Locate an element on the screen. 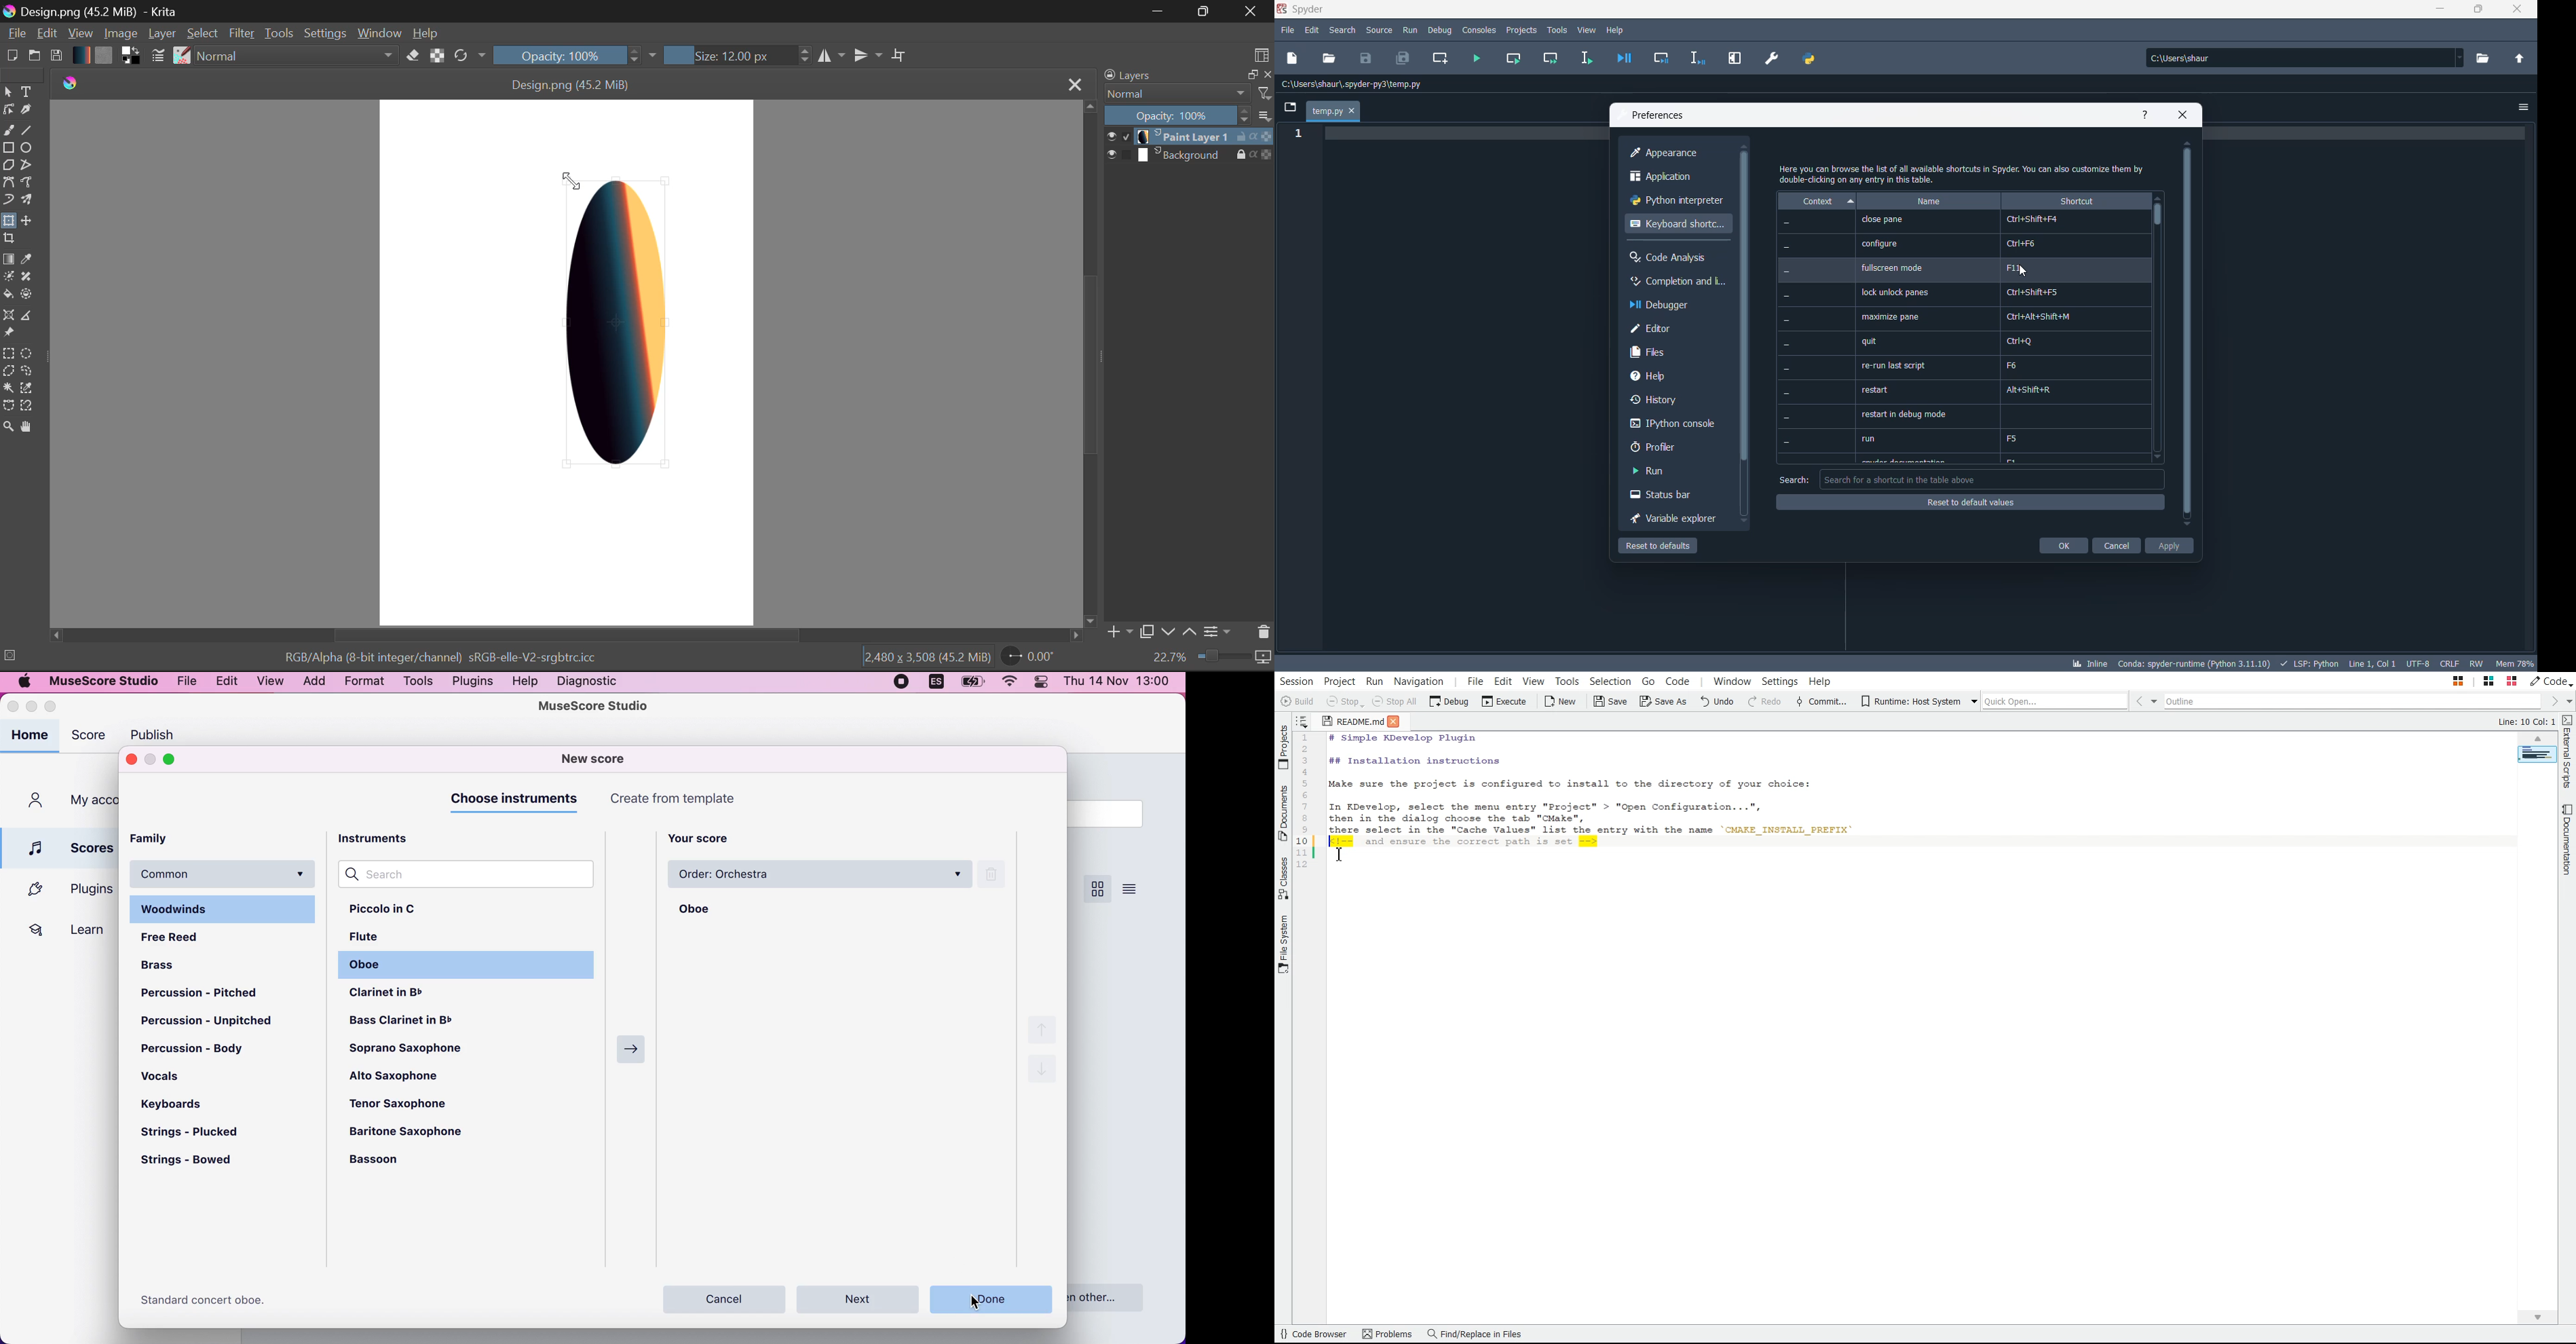  Edit is located at coordinates (46, 33).